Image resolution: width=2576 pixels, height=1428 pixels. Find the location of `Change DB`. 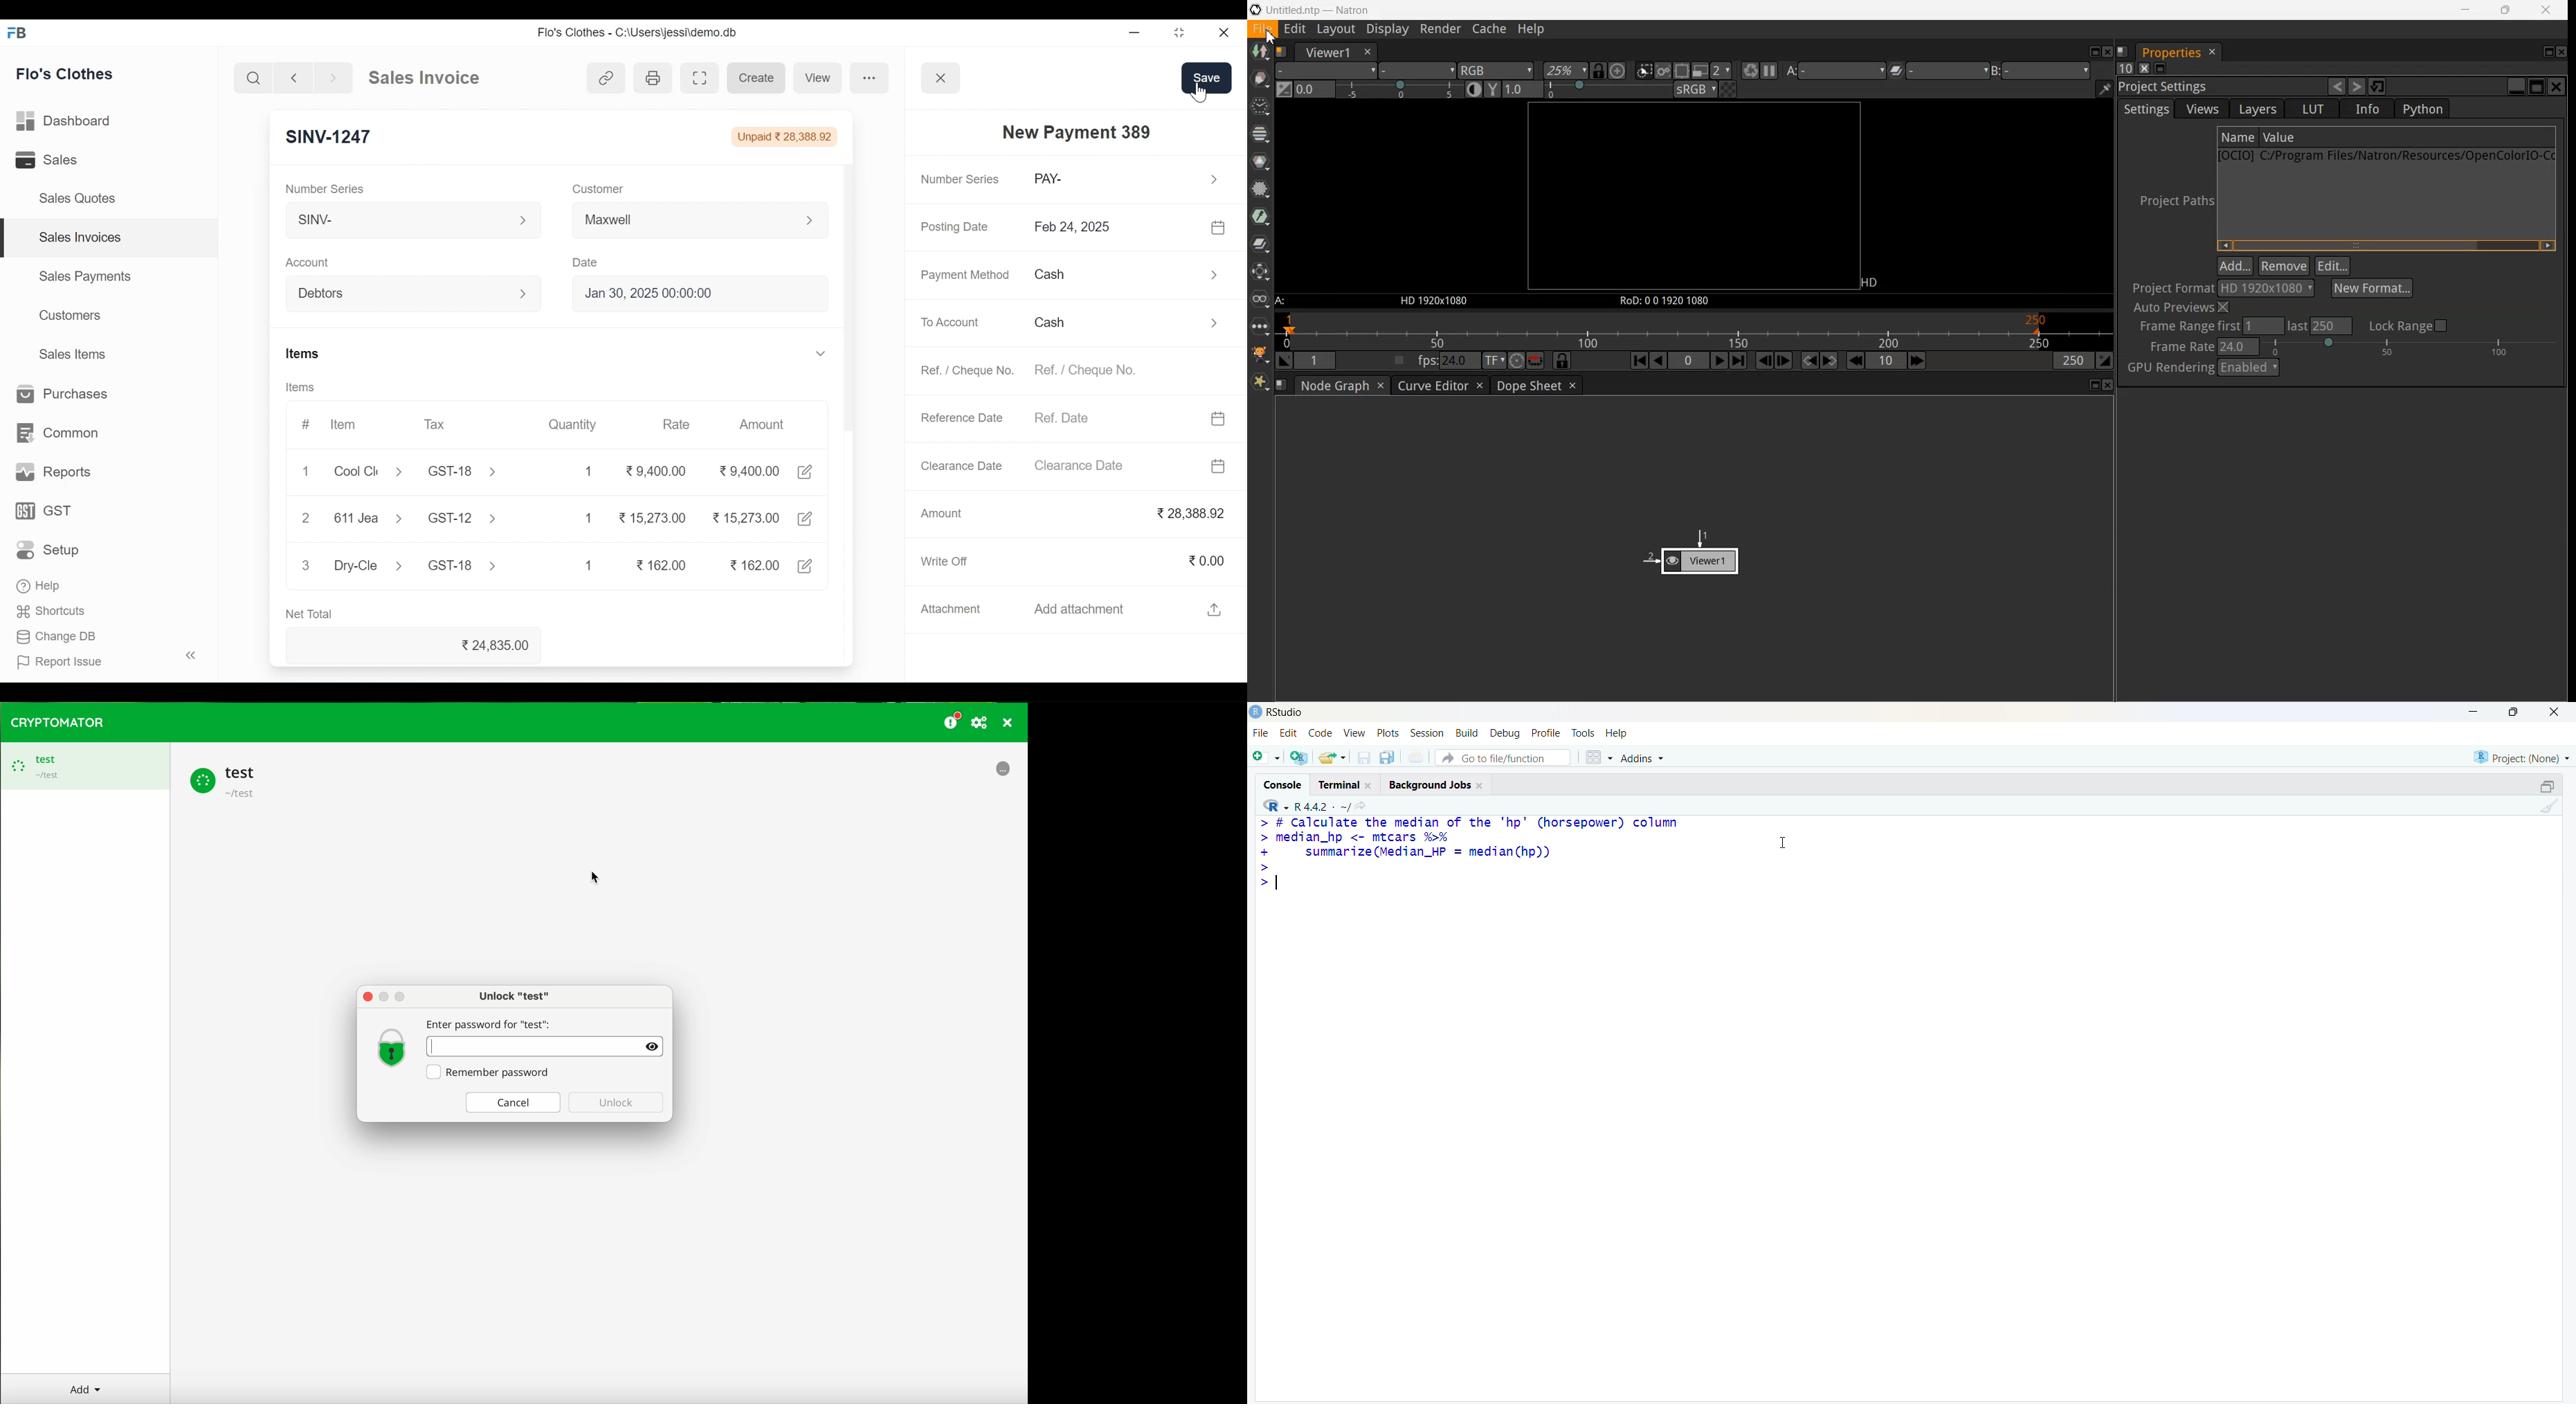

Change DB is located at coordinates (57, 638).